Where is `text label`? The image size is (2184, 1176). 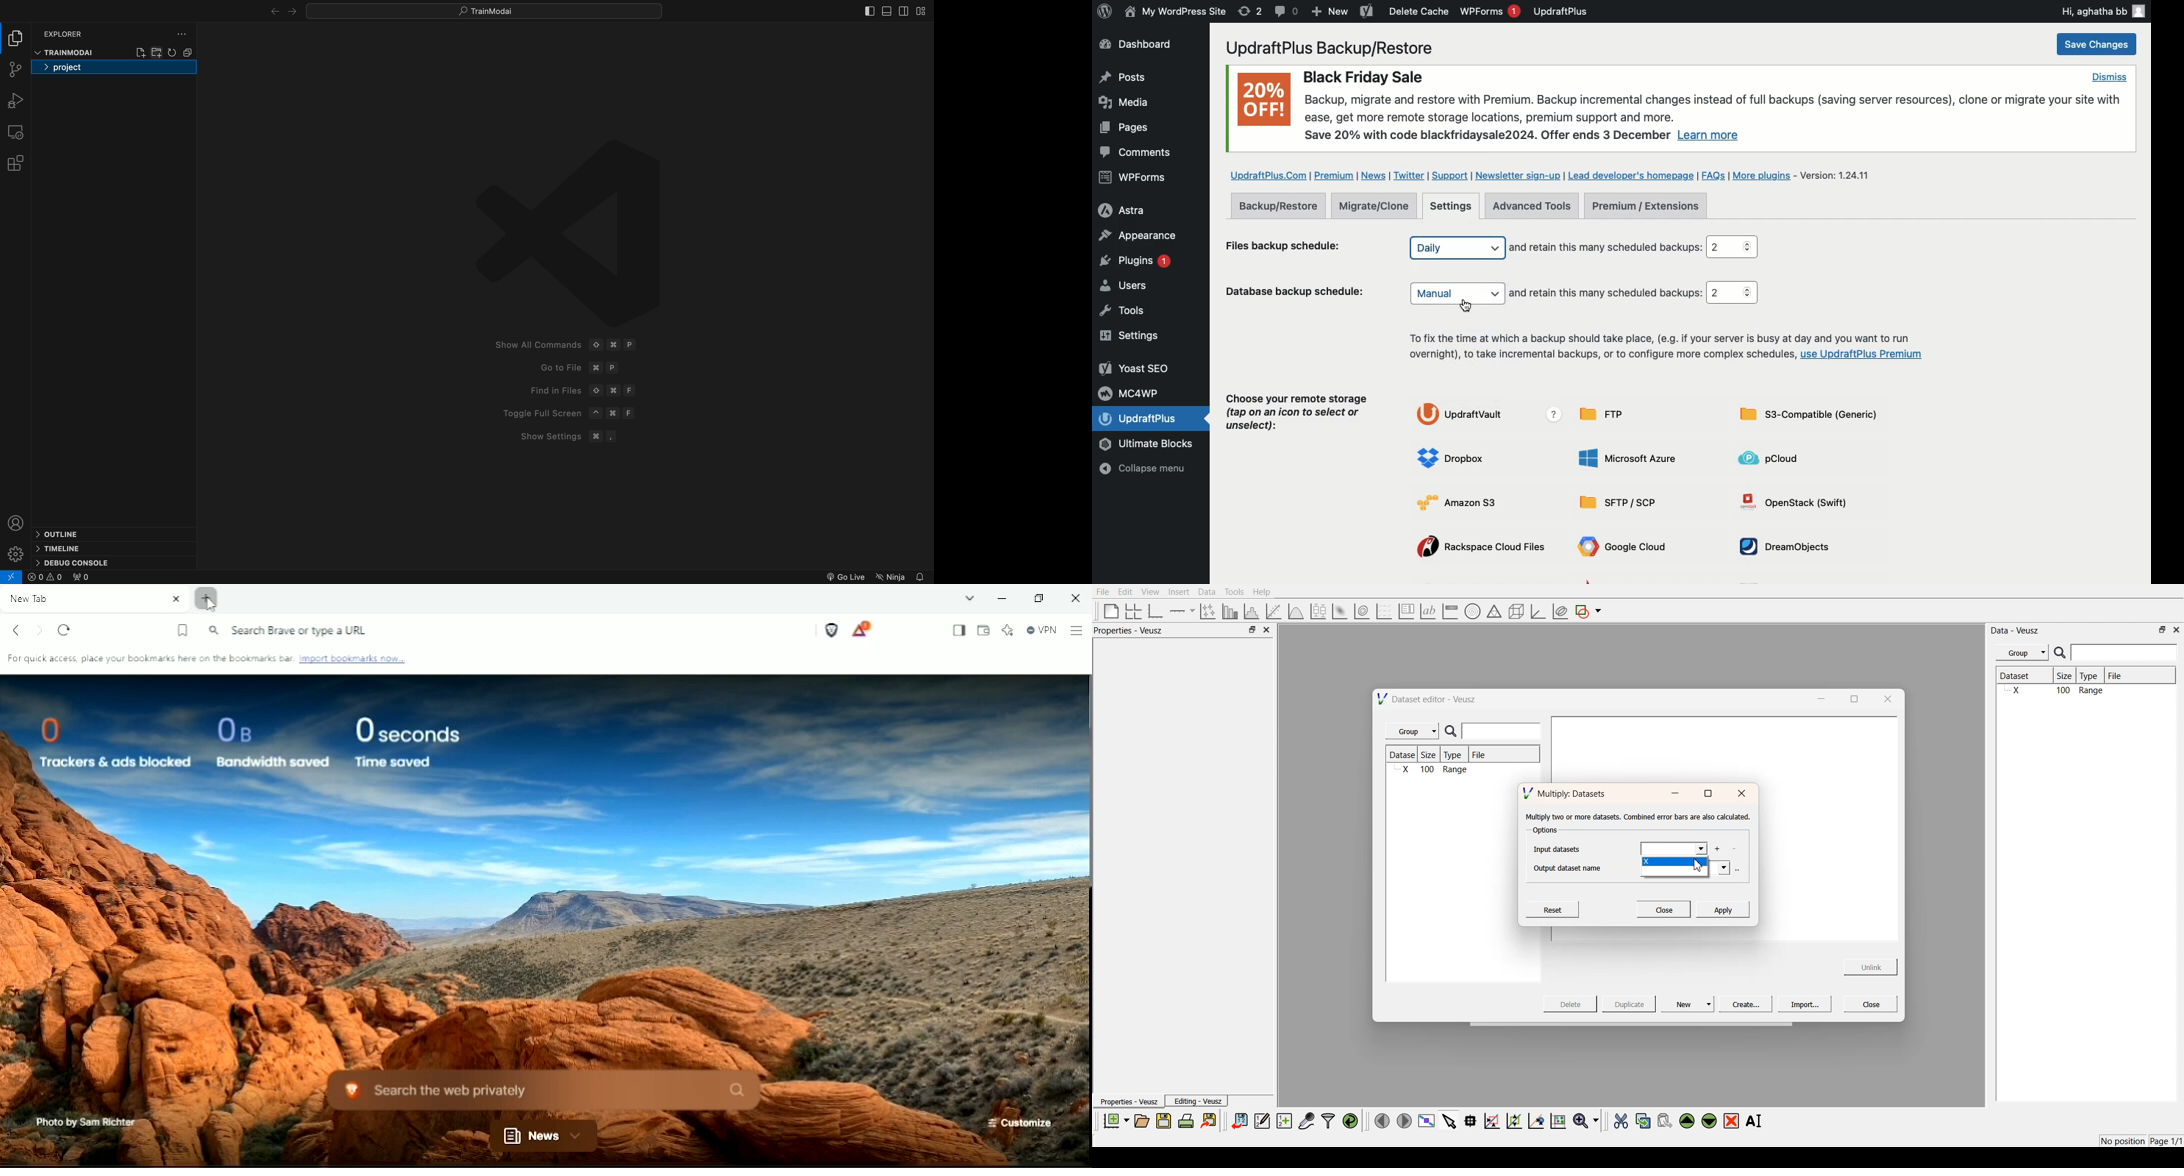
text label is located at coordinates (1426, 611).